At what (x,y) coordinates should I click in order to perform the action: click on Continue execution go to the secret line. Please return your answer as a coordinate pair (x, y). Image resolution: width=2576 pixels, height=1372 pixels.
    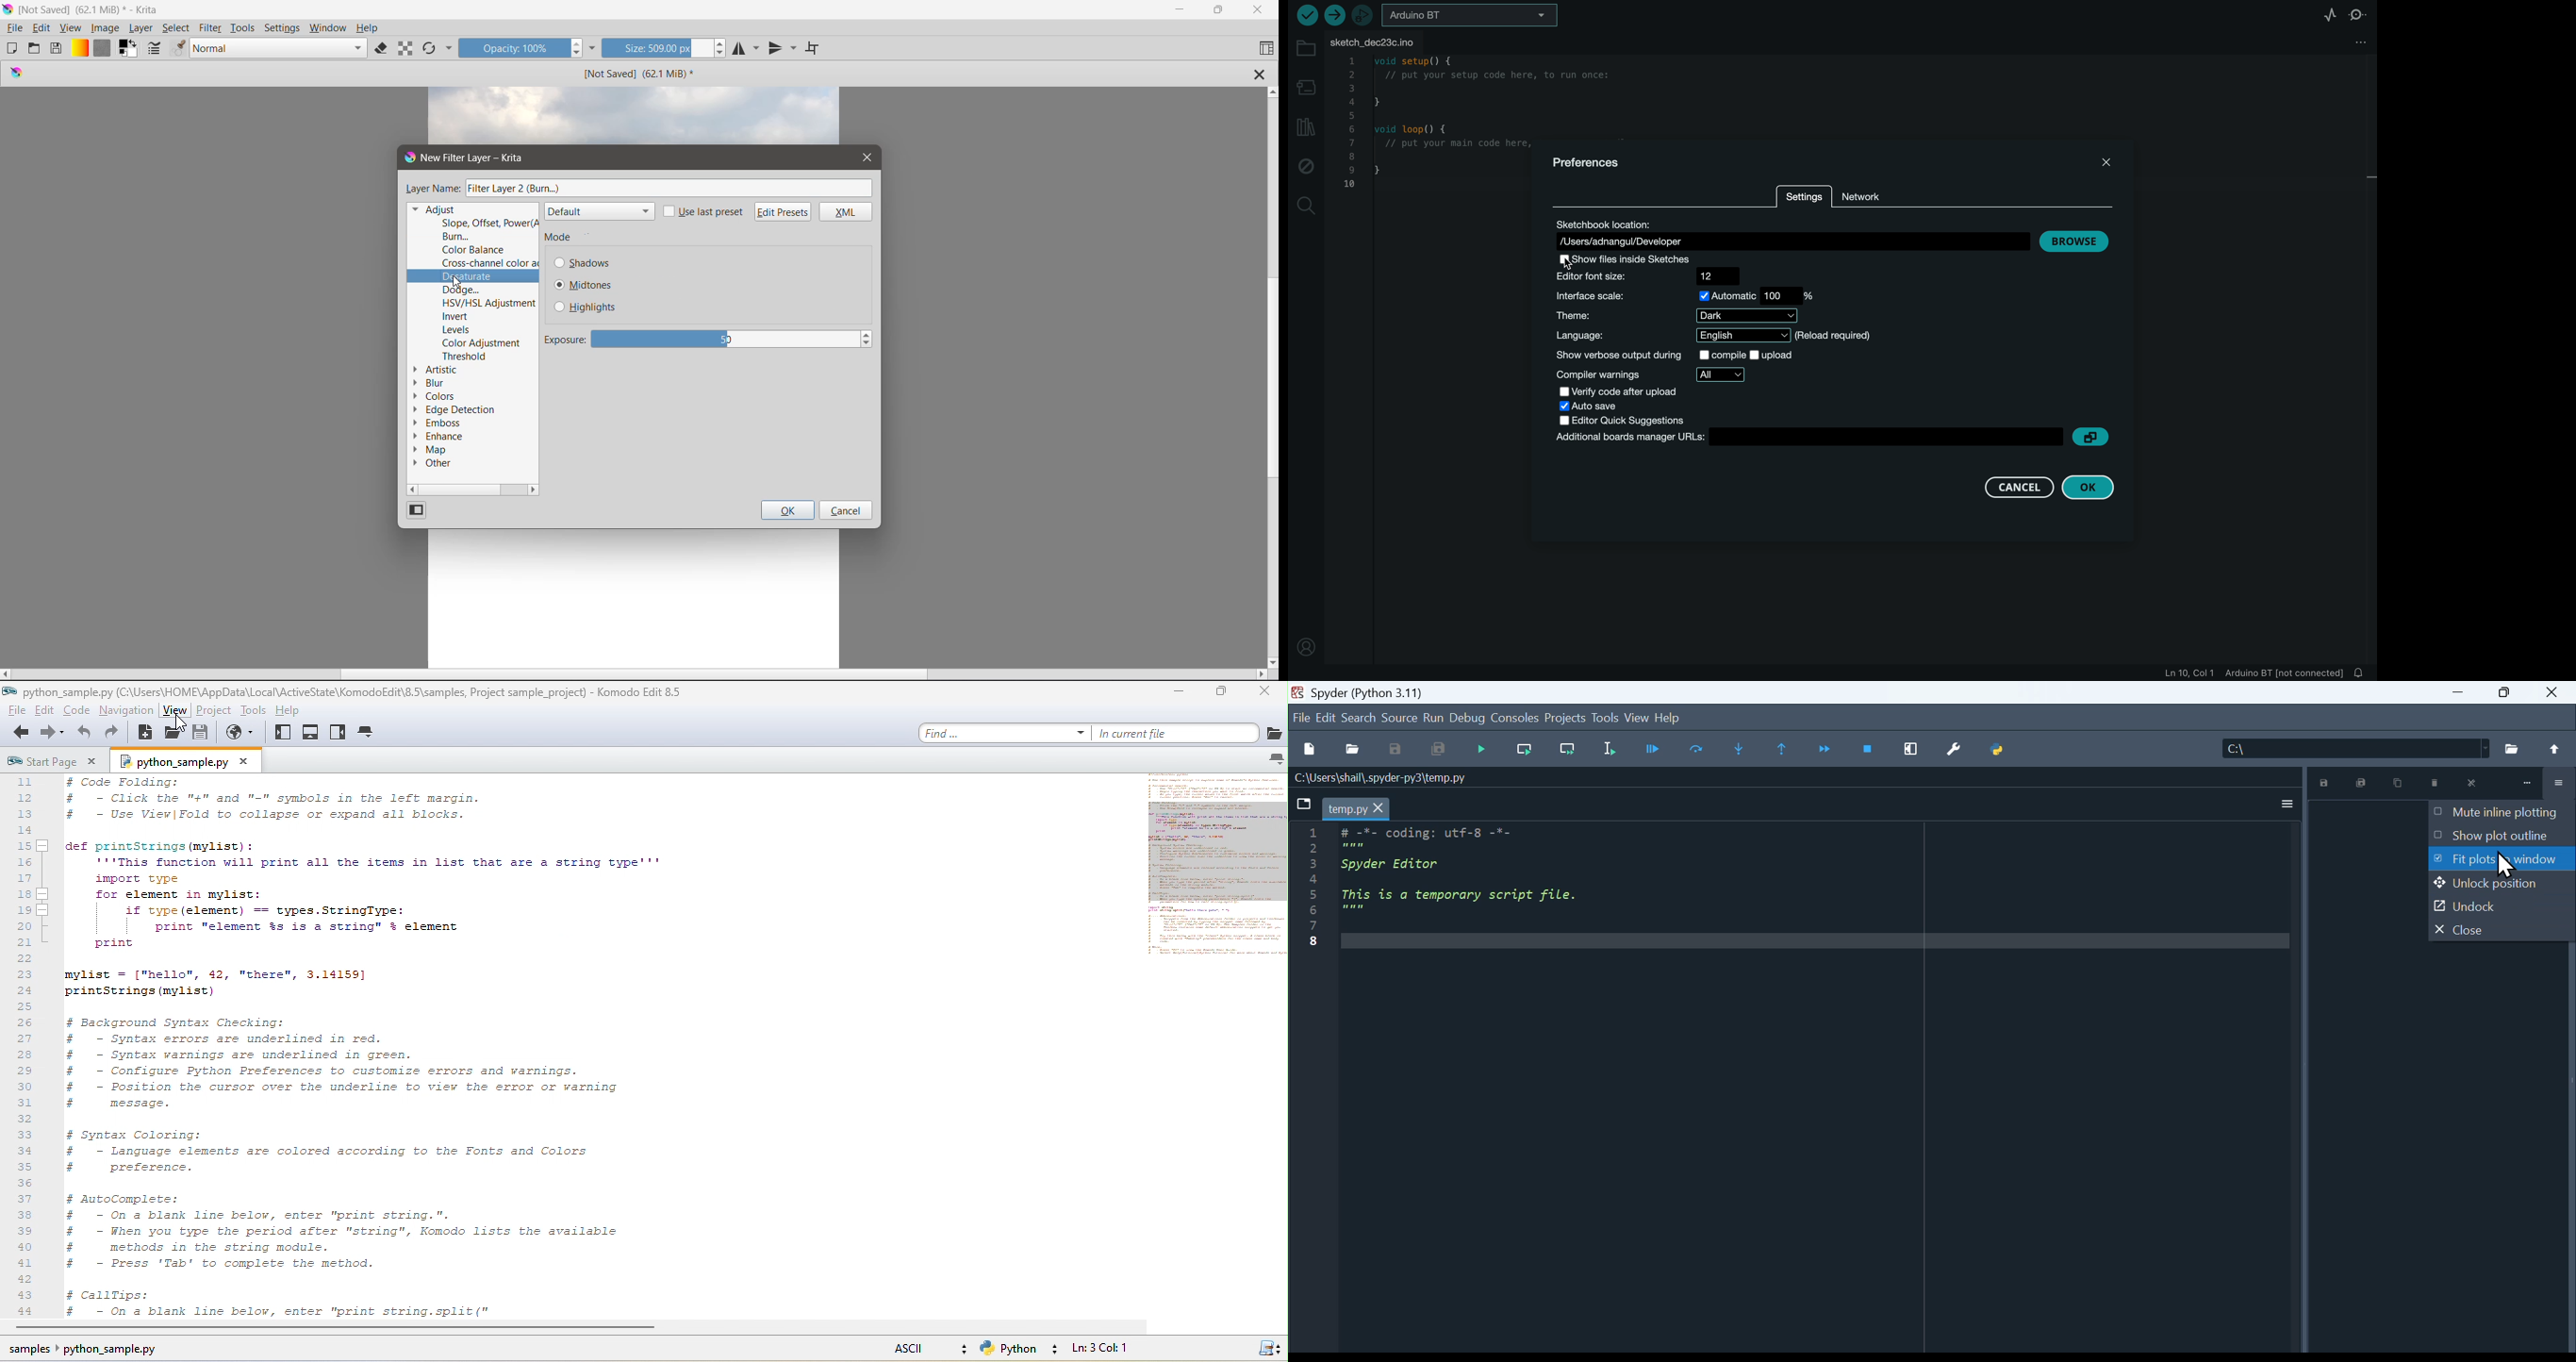
    Looking at the image, I should click on (1783, 749).